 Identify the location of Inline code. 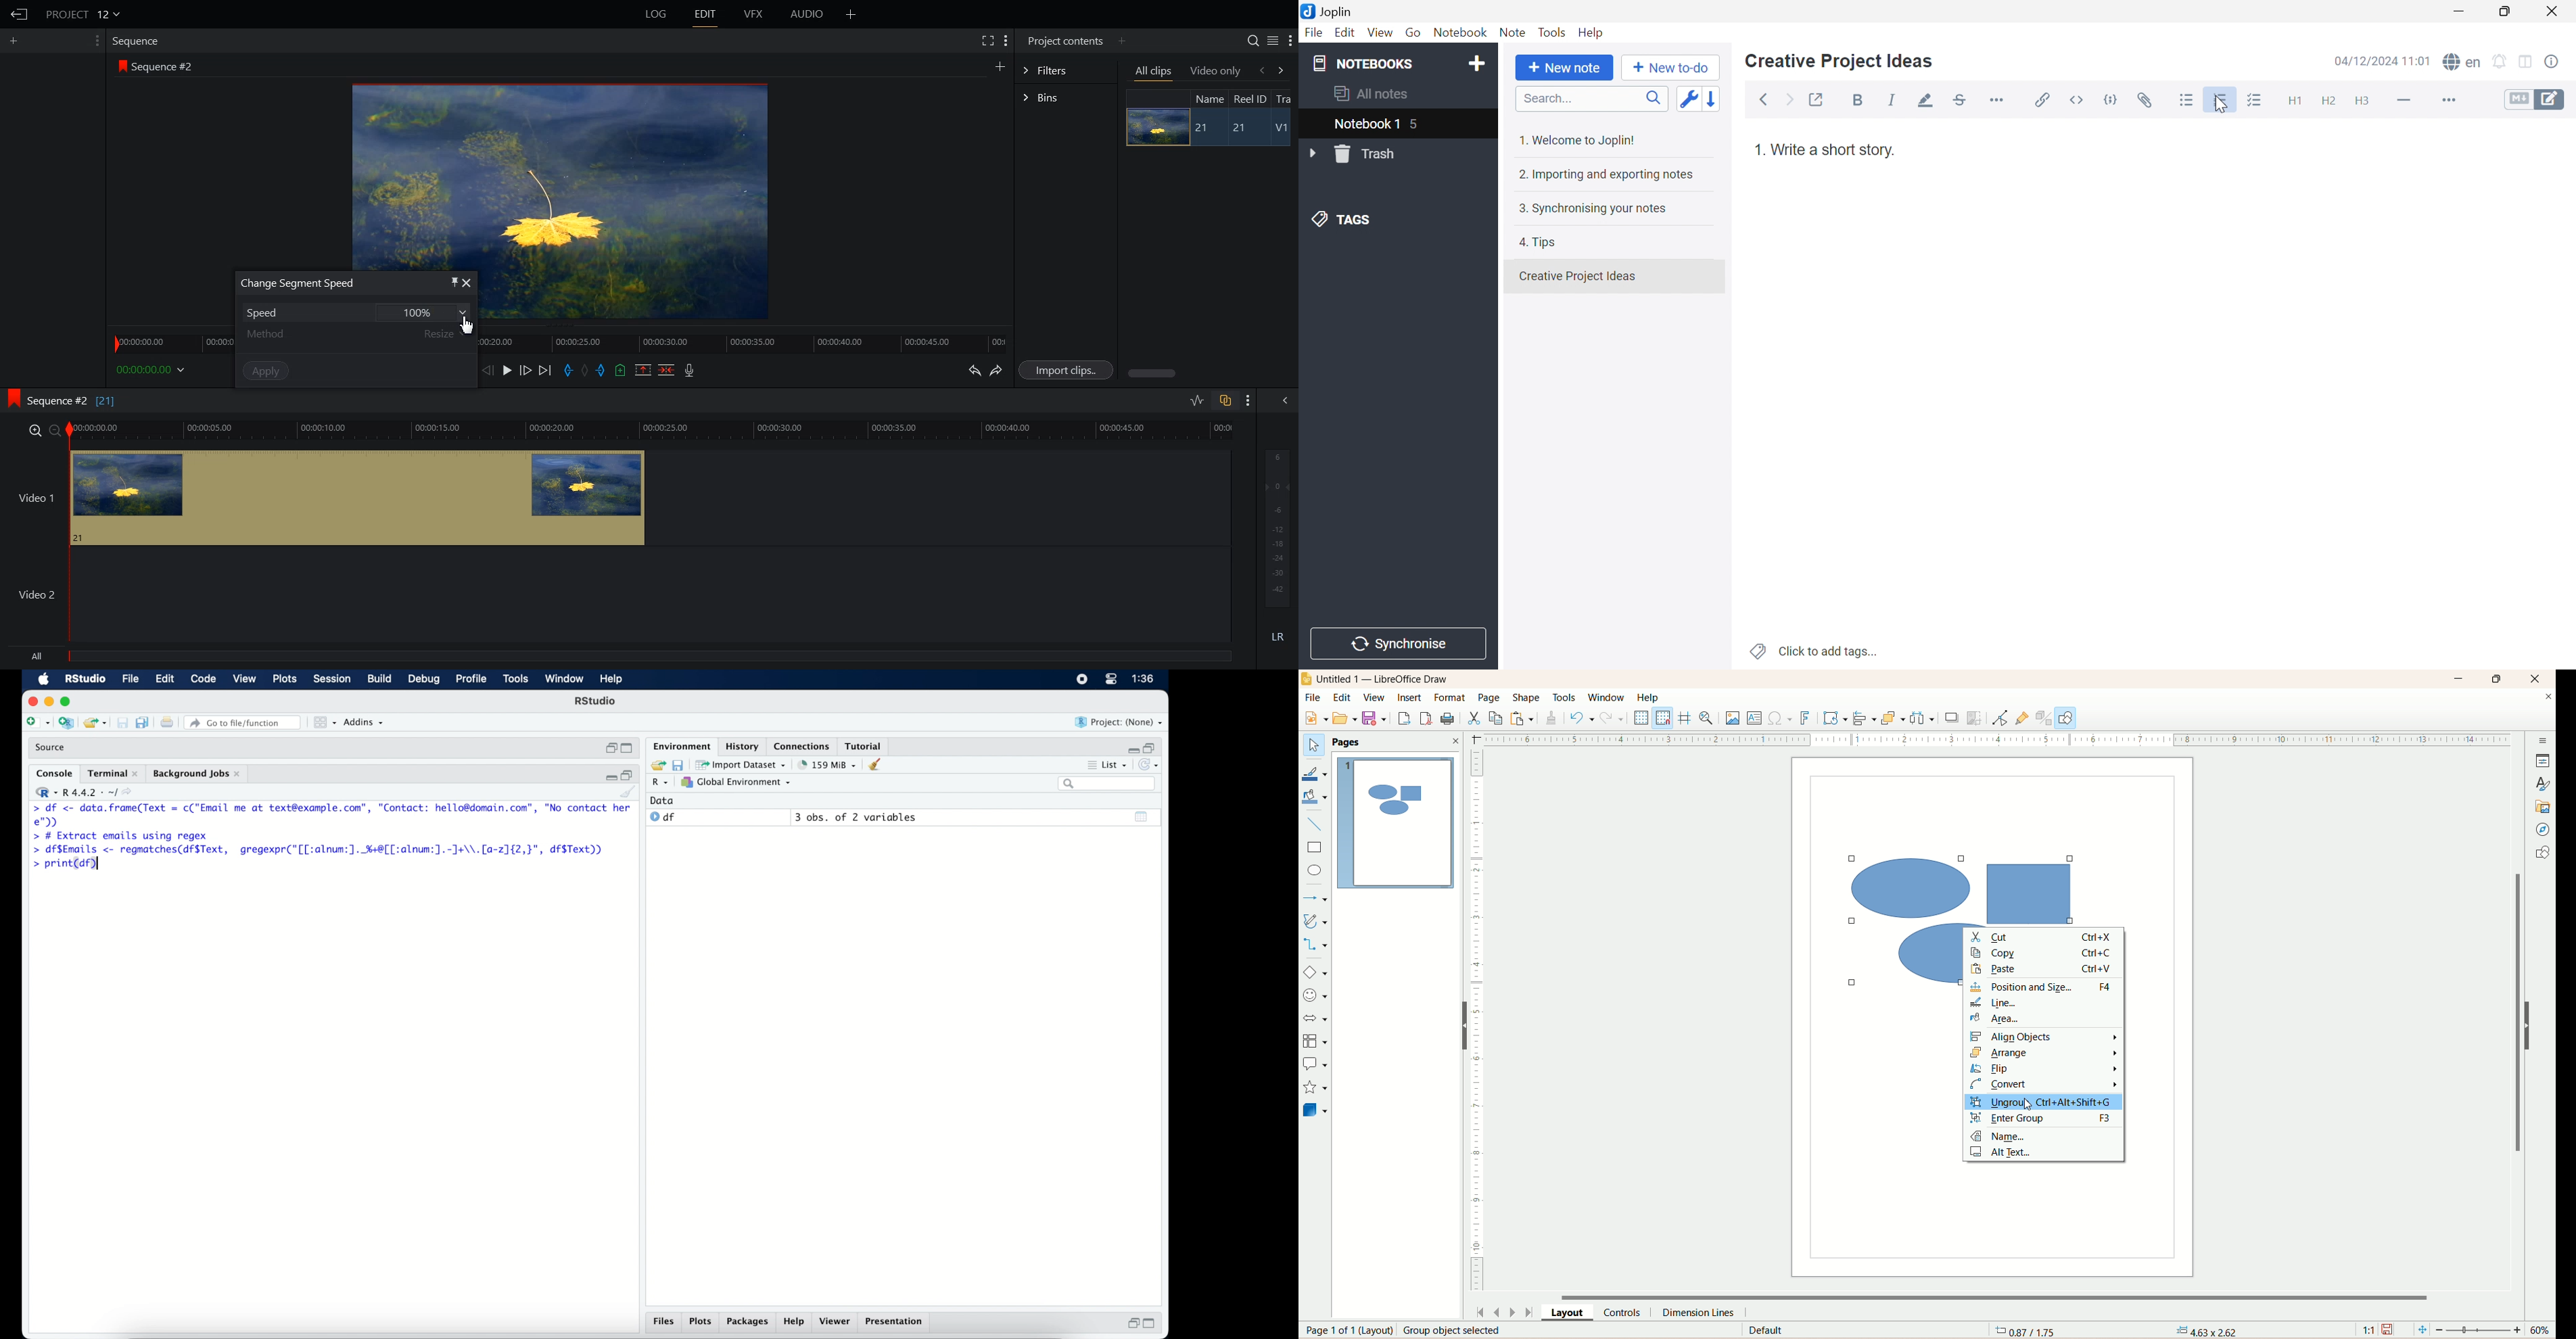
(2075, 99).